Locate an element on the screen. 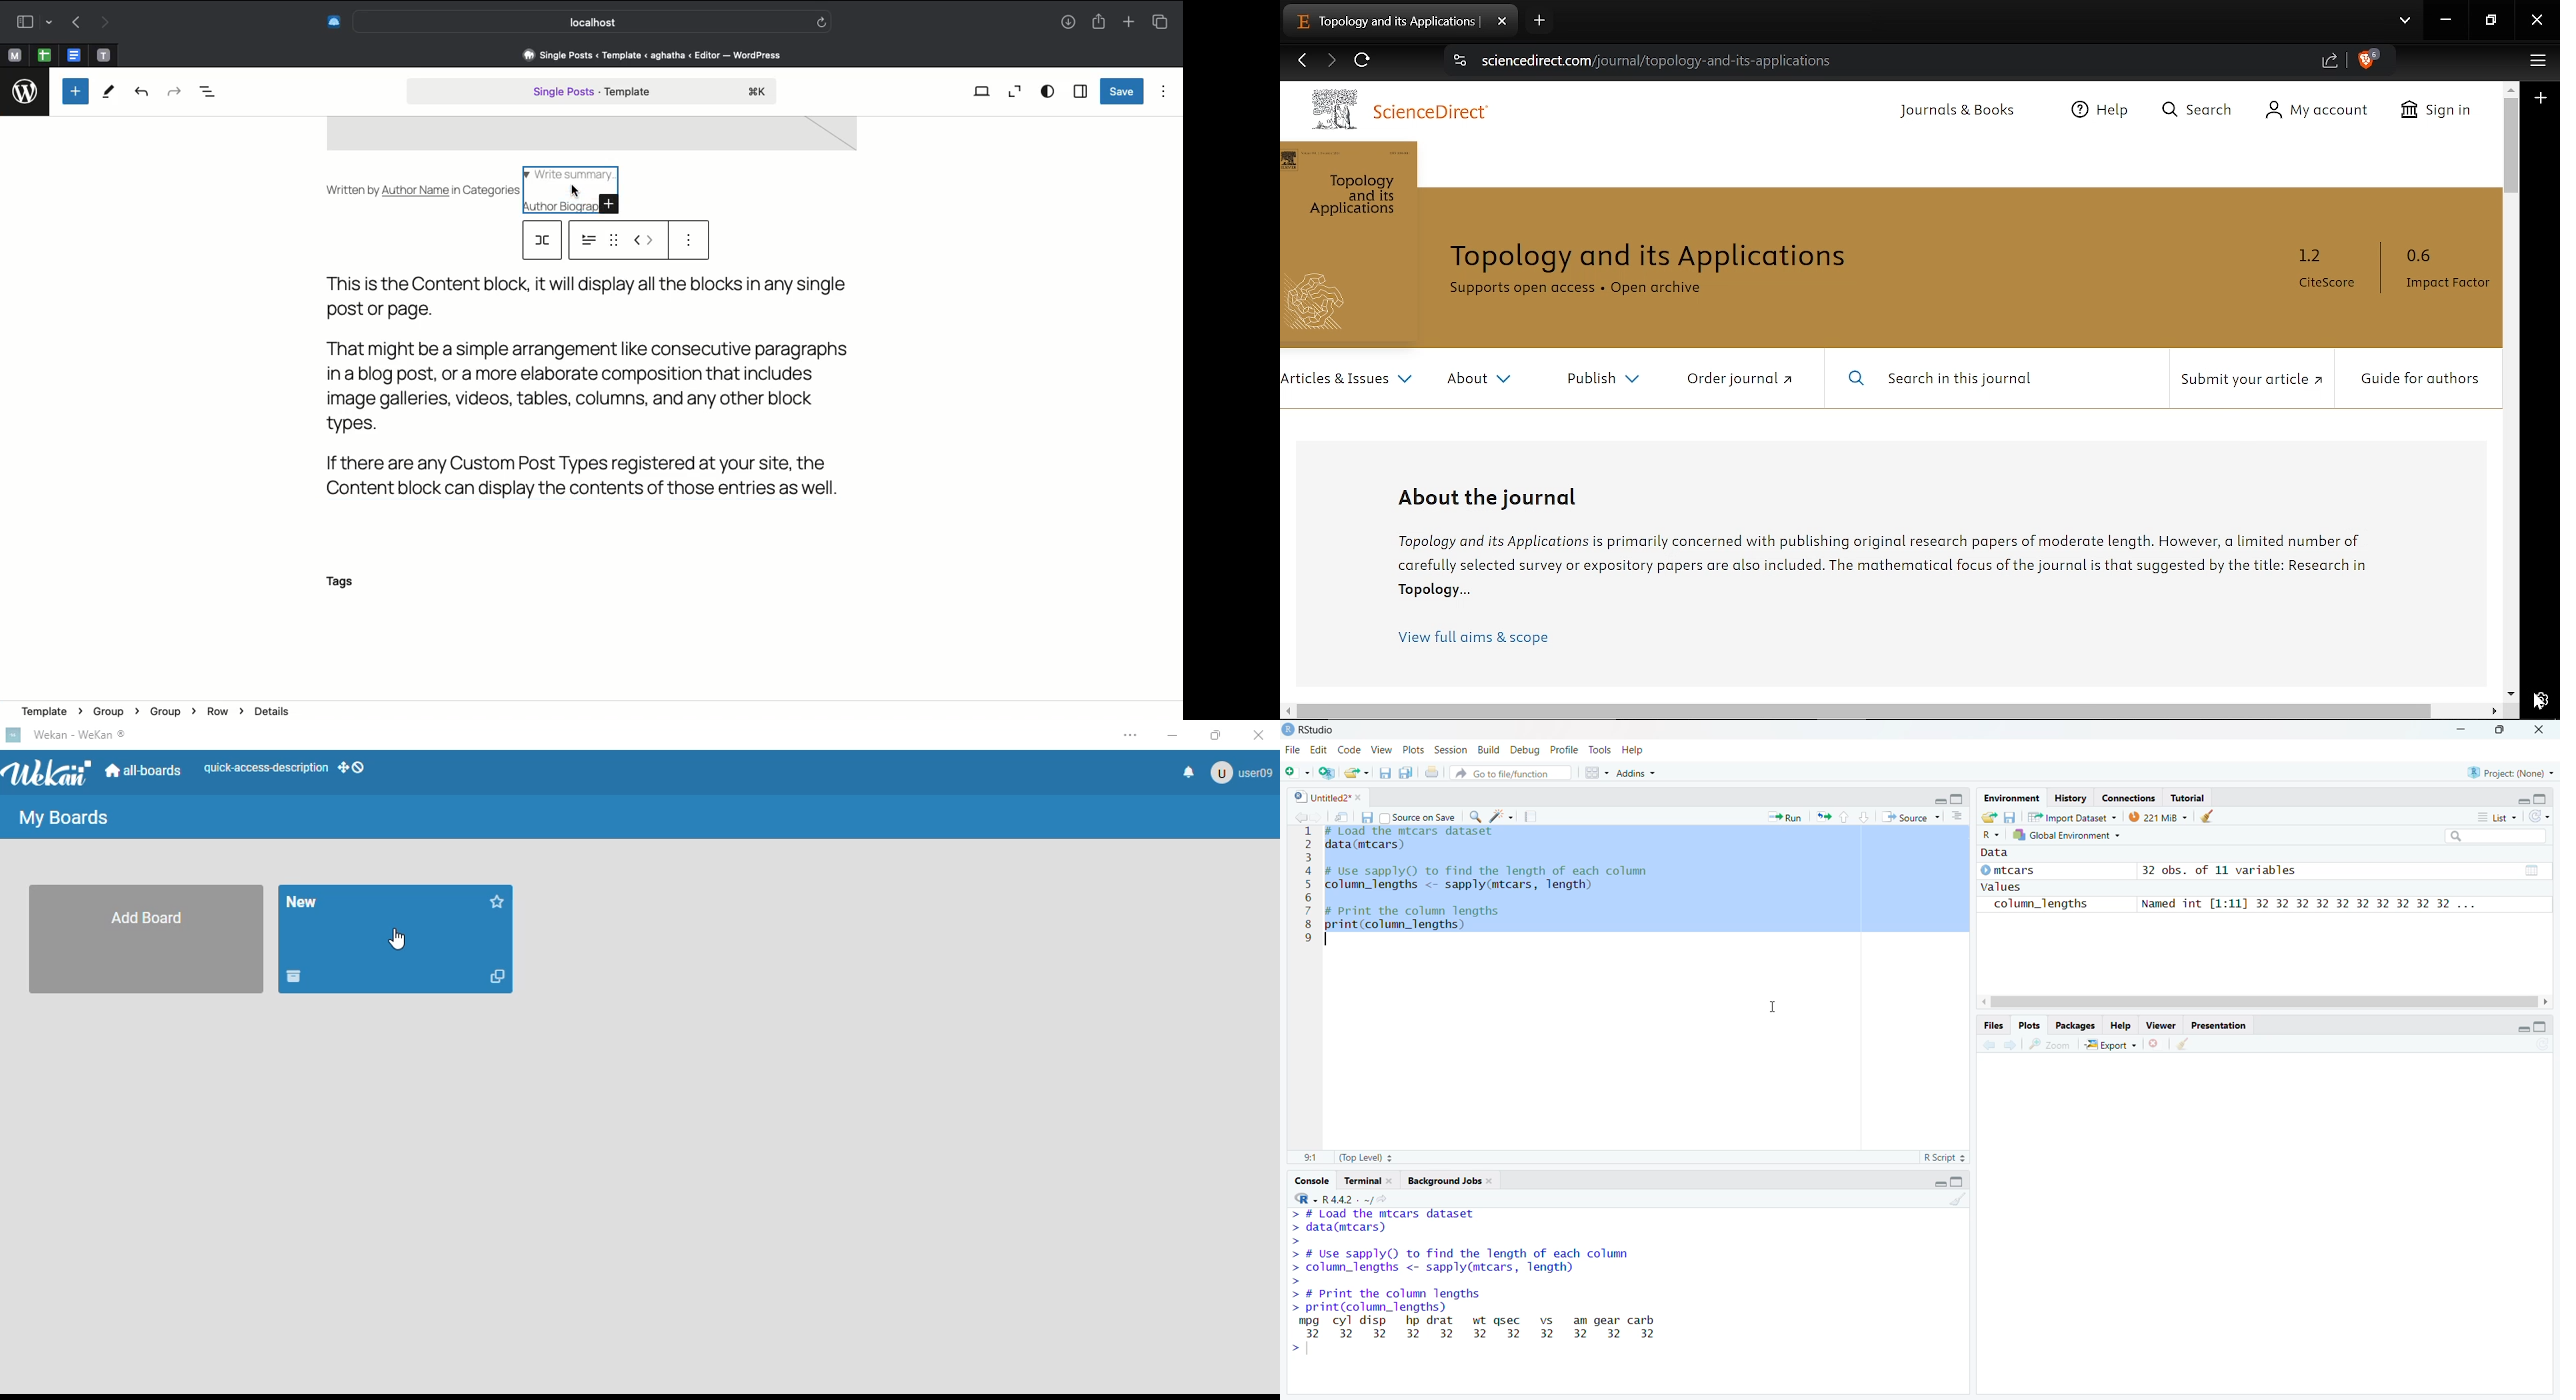  My Account is located at coordinates (2312, 112).